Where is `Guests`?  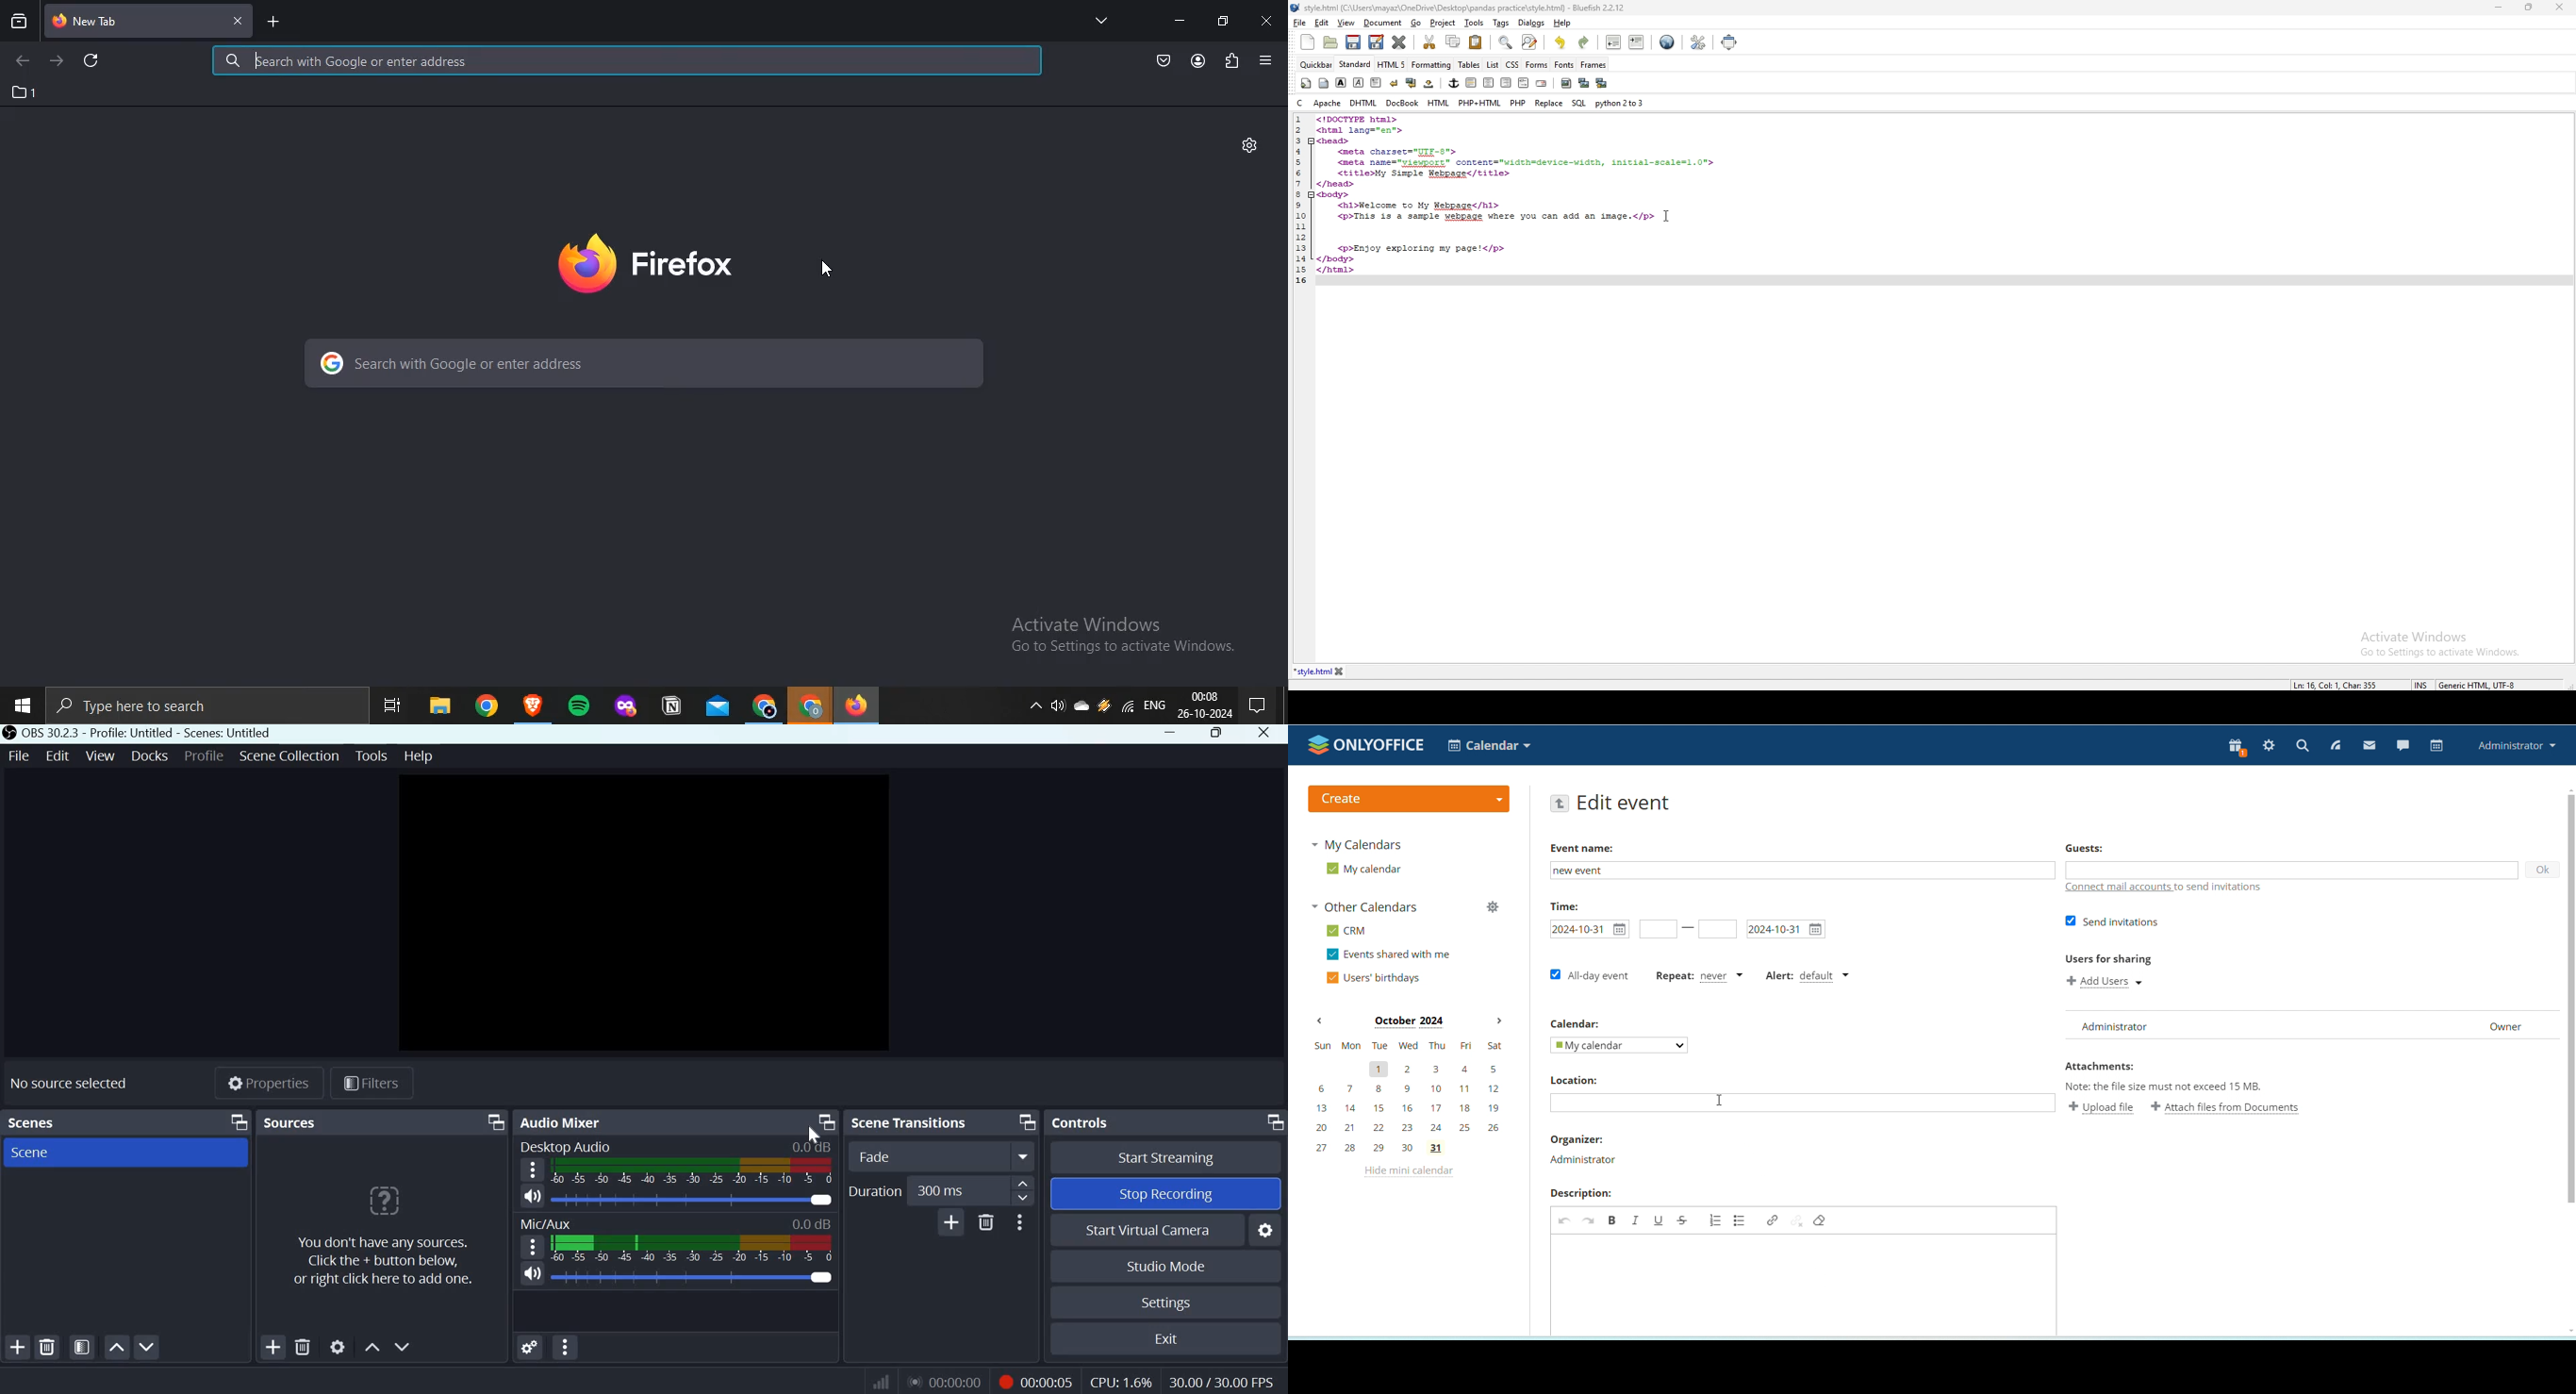
Guests is located at coordinates (2084, 847).